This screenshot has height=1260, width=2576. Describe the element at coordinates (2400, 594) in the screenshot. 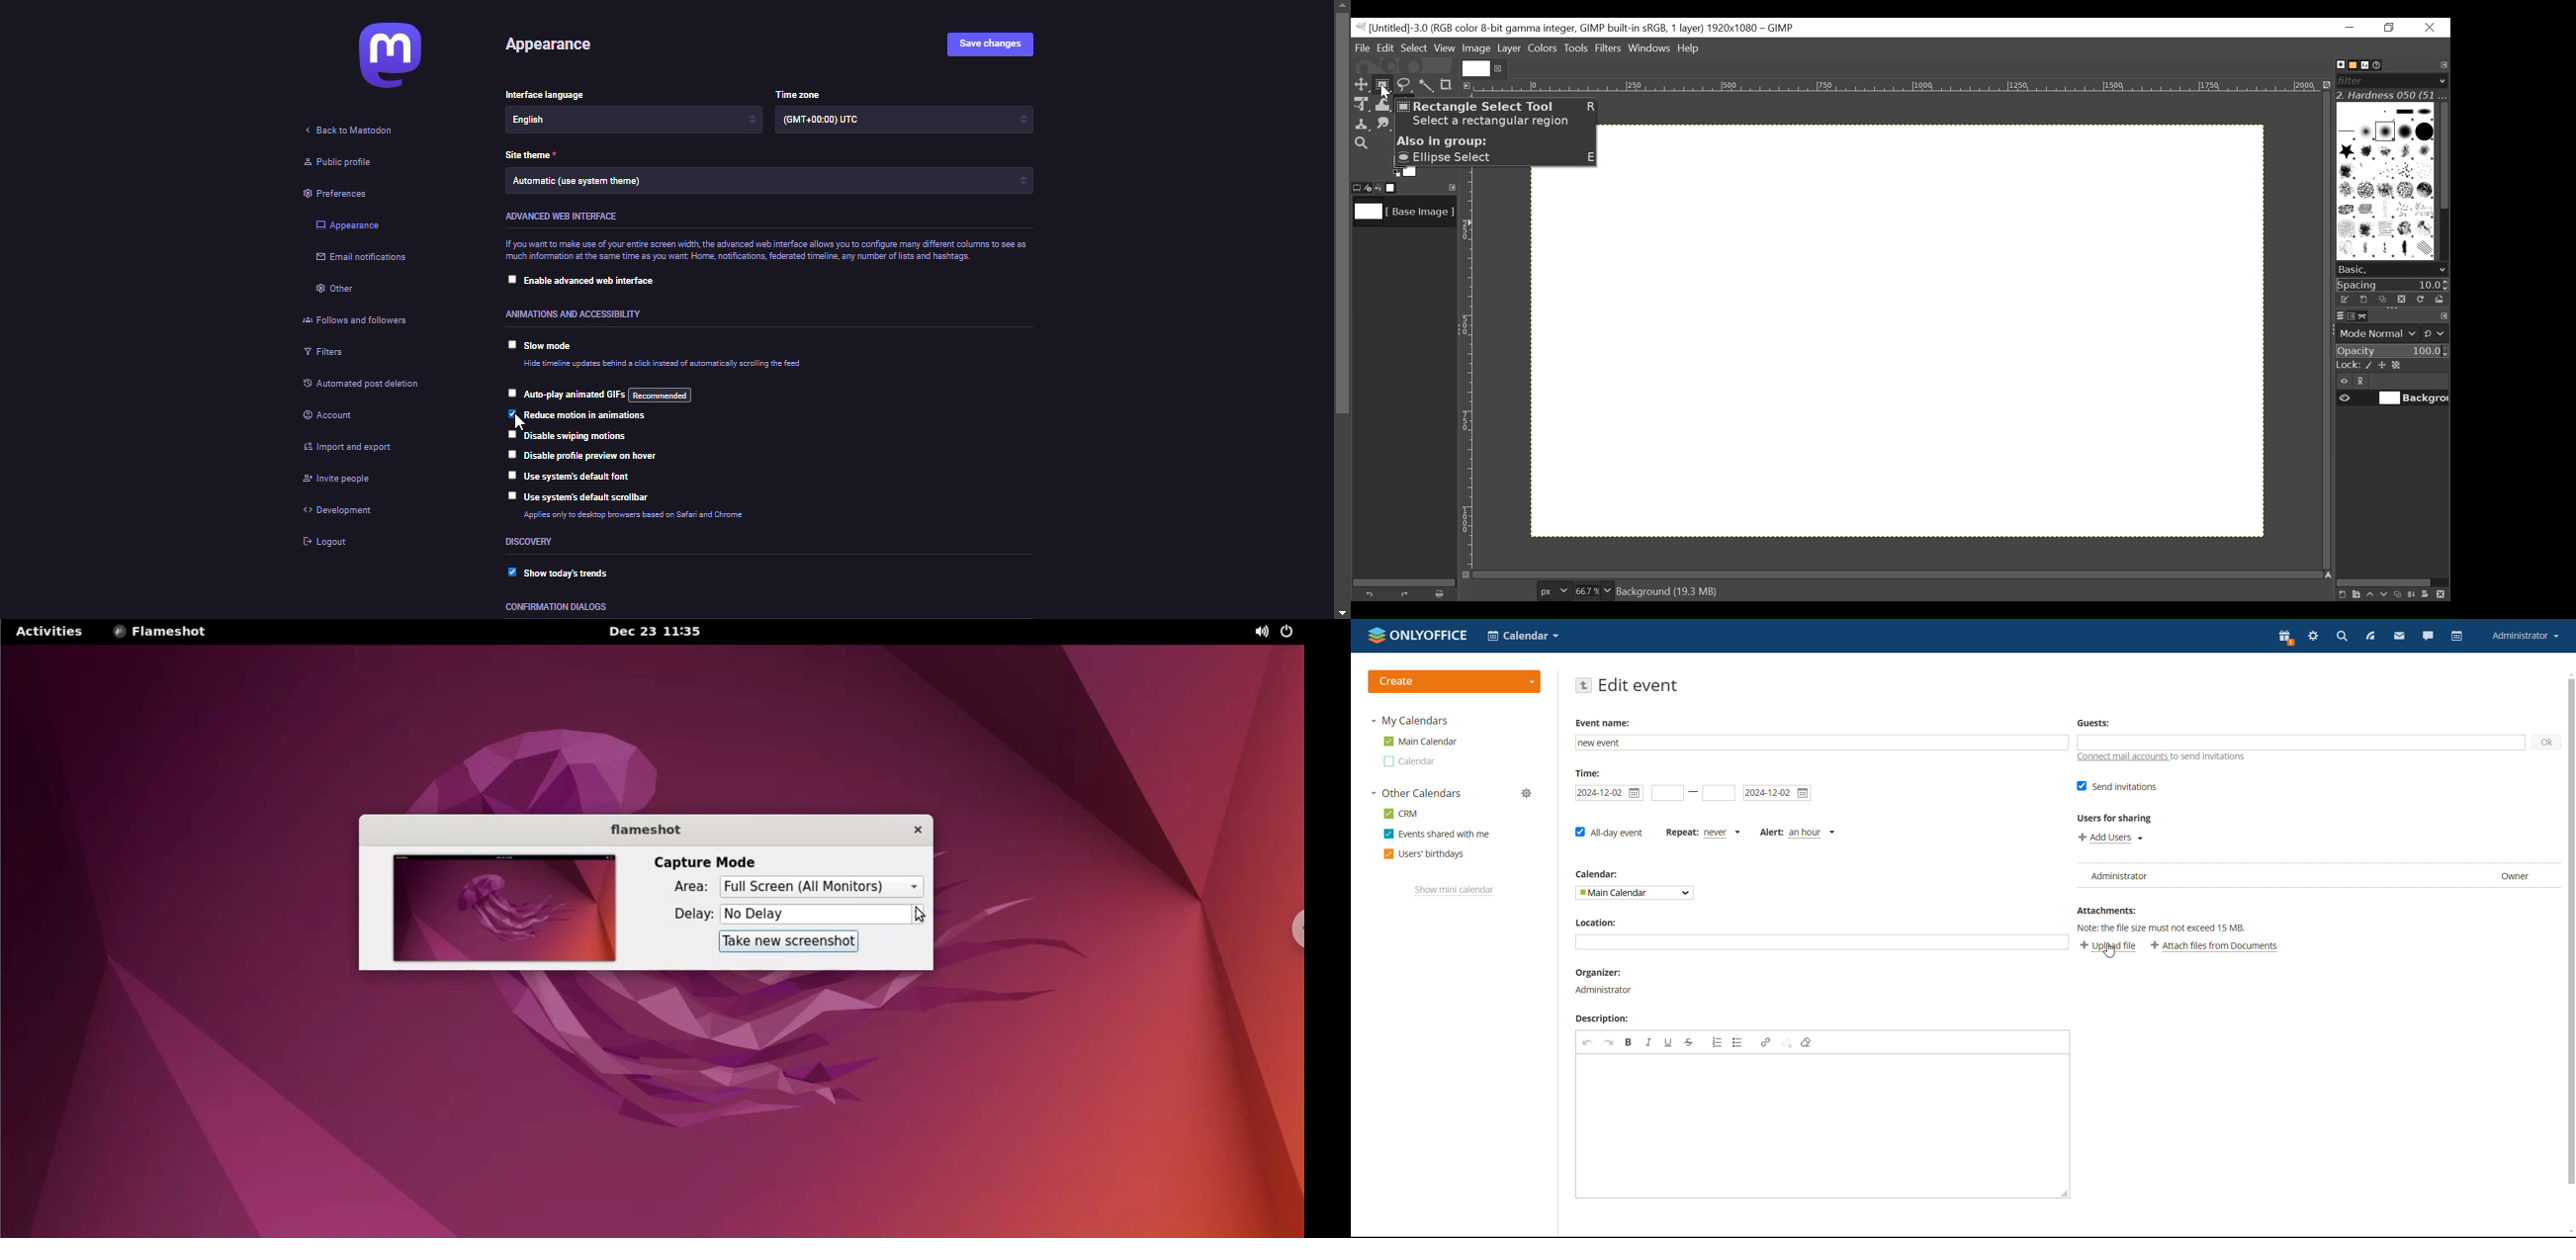

I see `Duplicate this layer` at that location.